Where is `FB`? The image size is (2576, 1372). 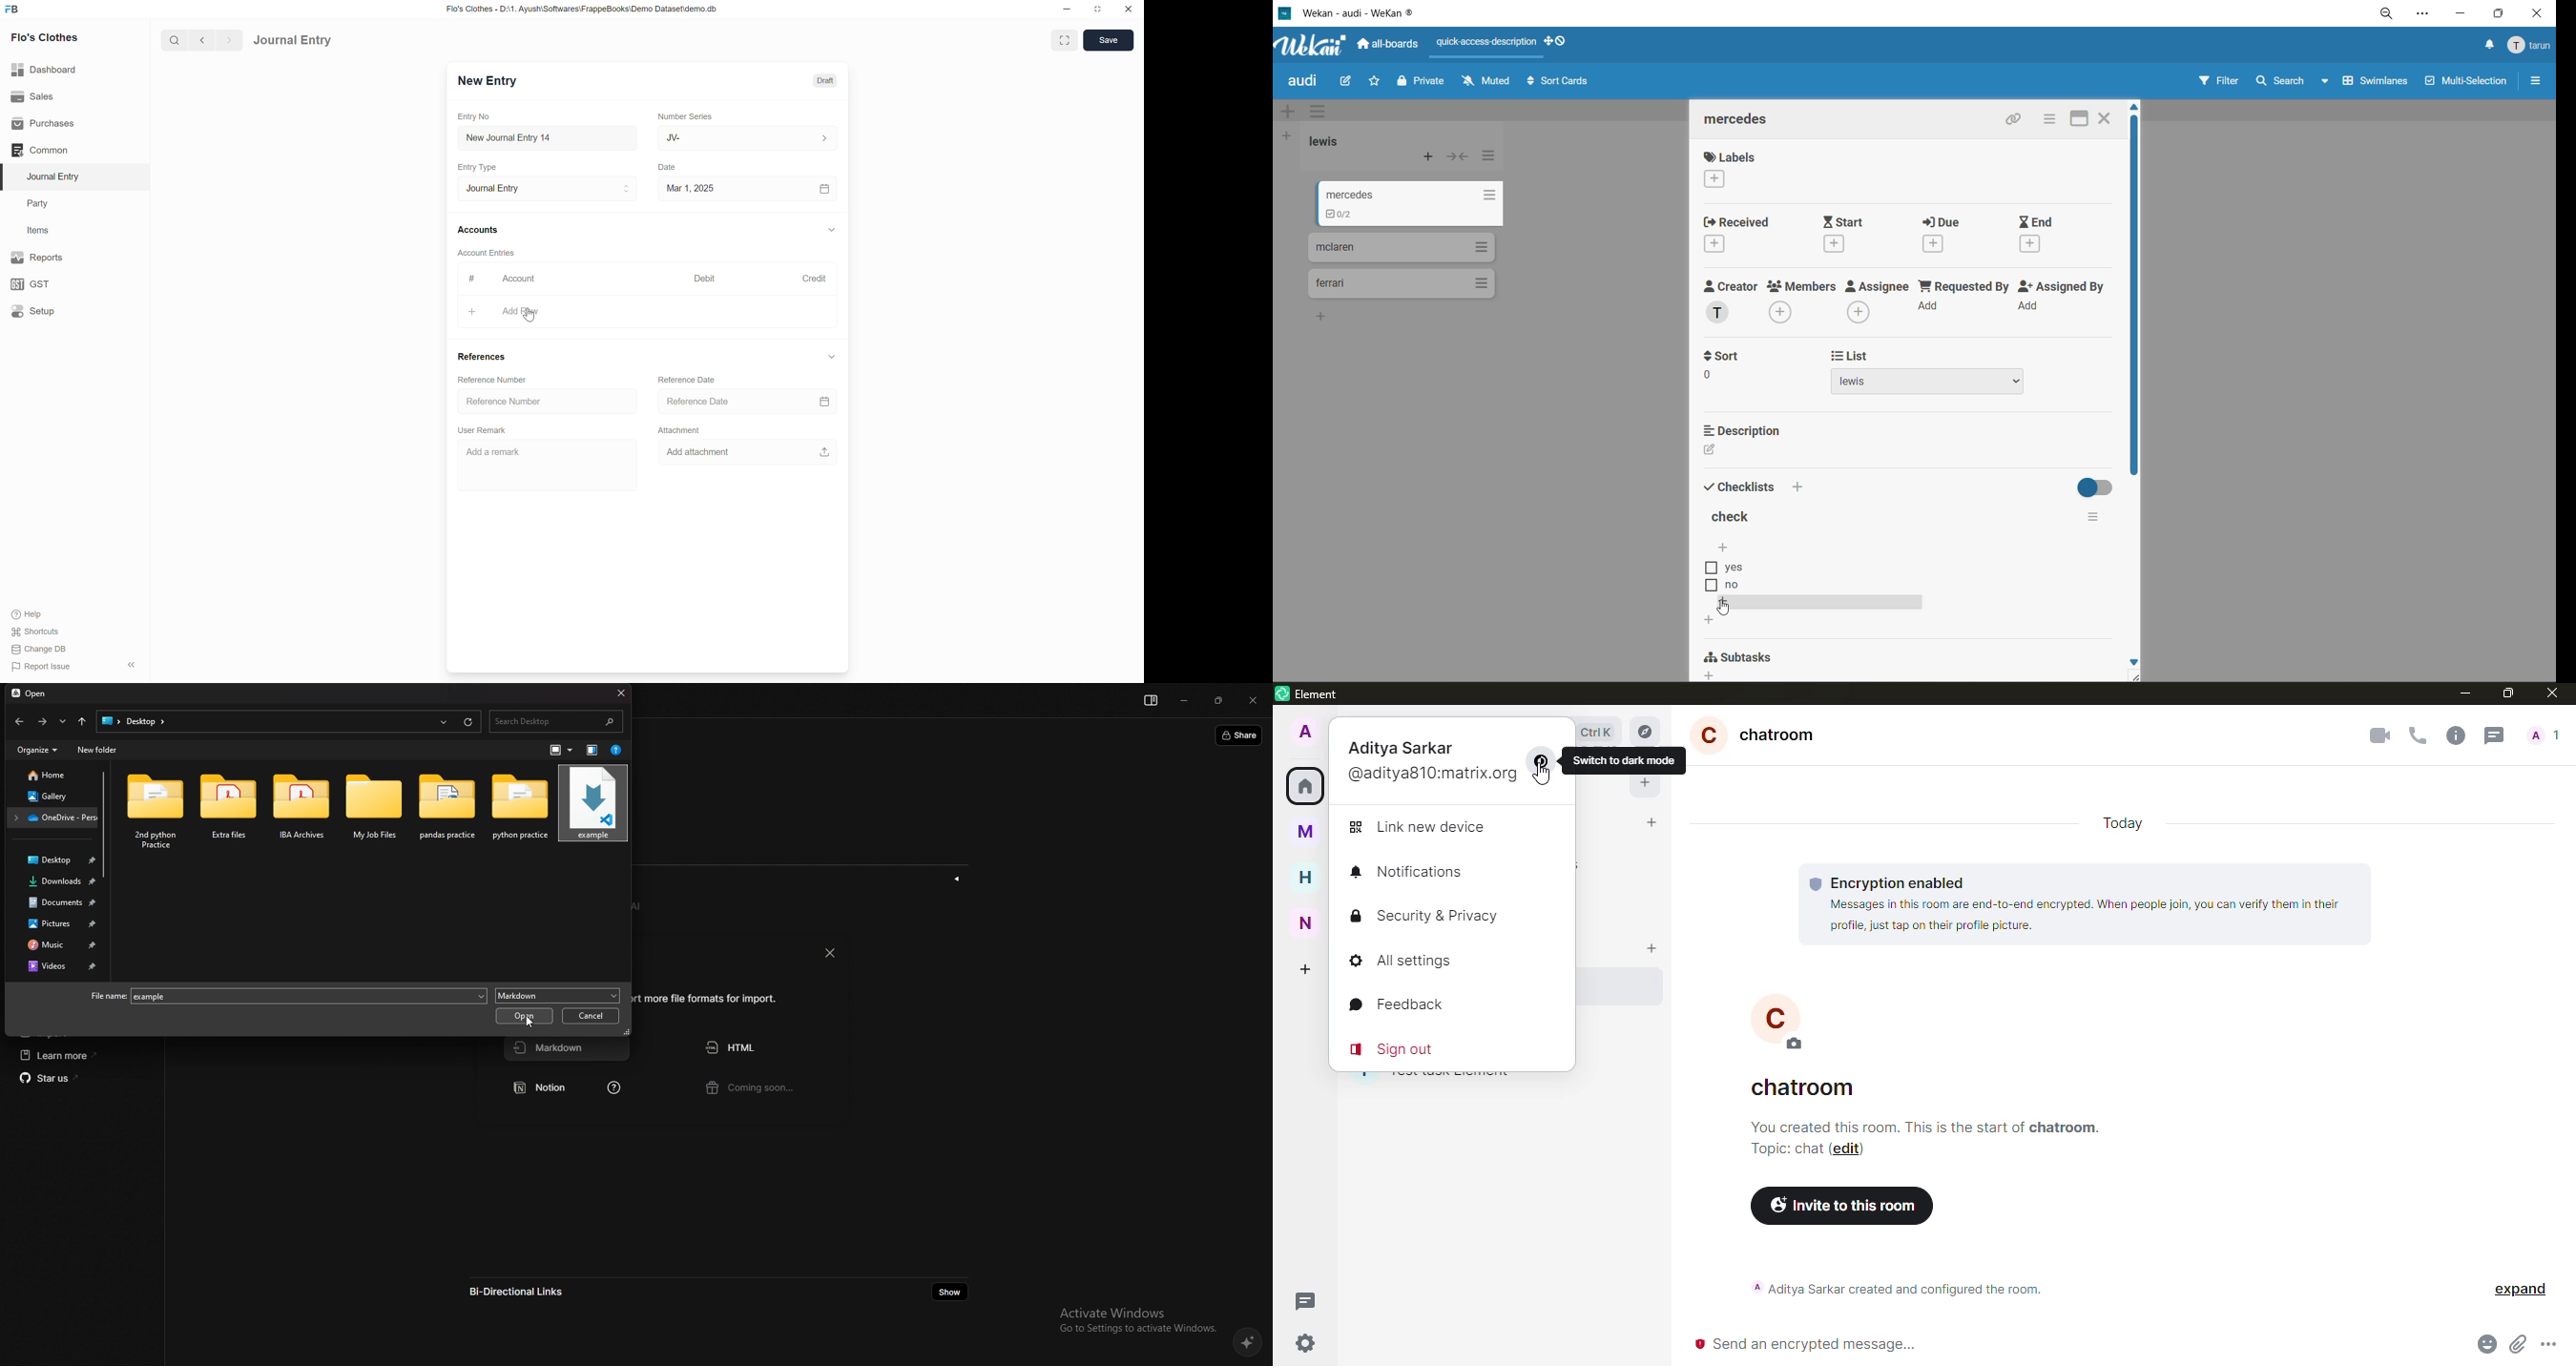
FB is located at coordinates (12, 9).